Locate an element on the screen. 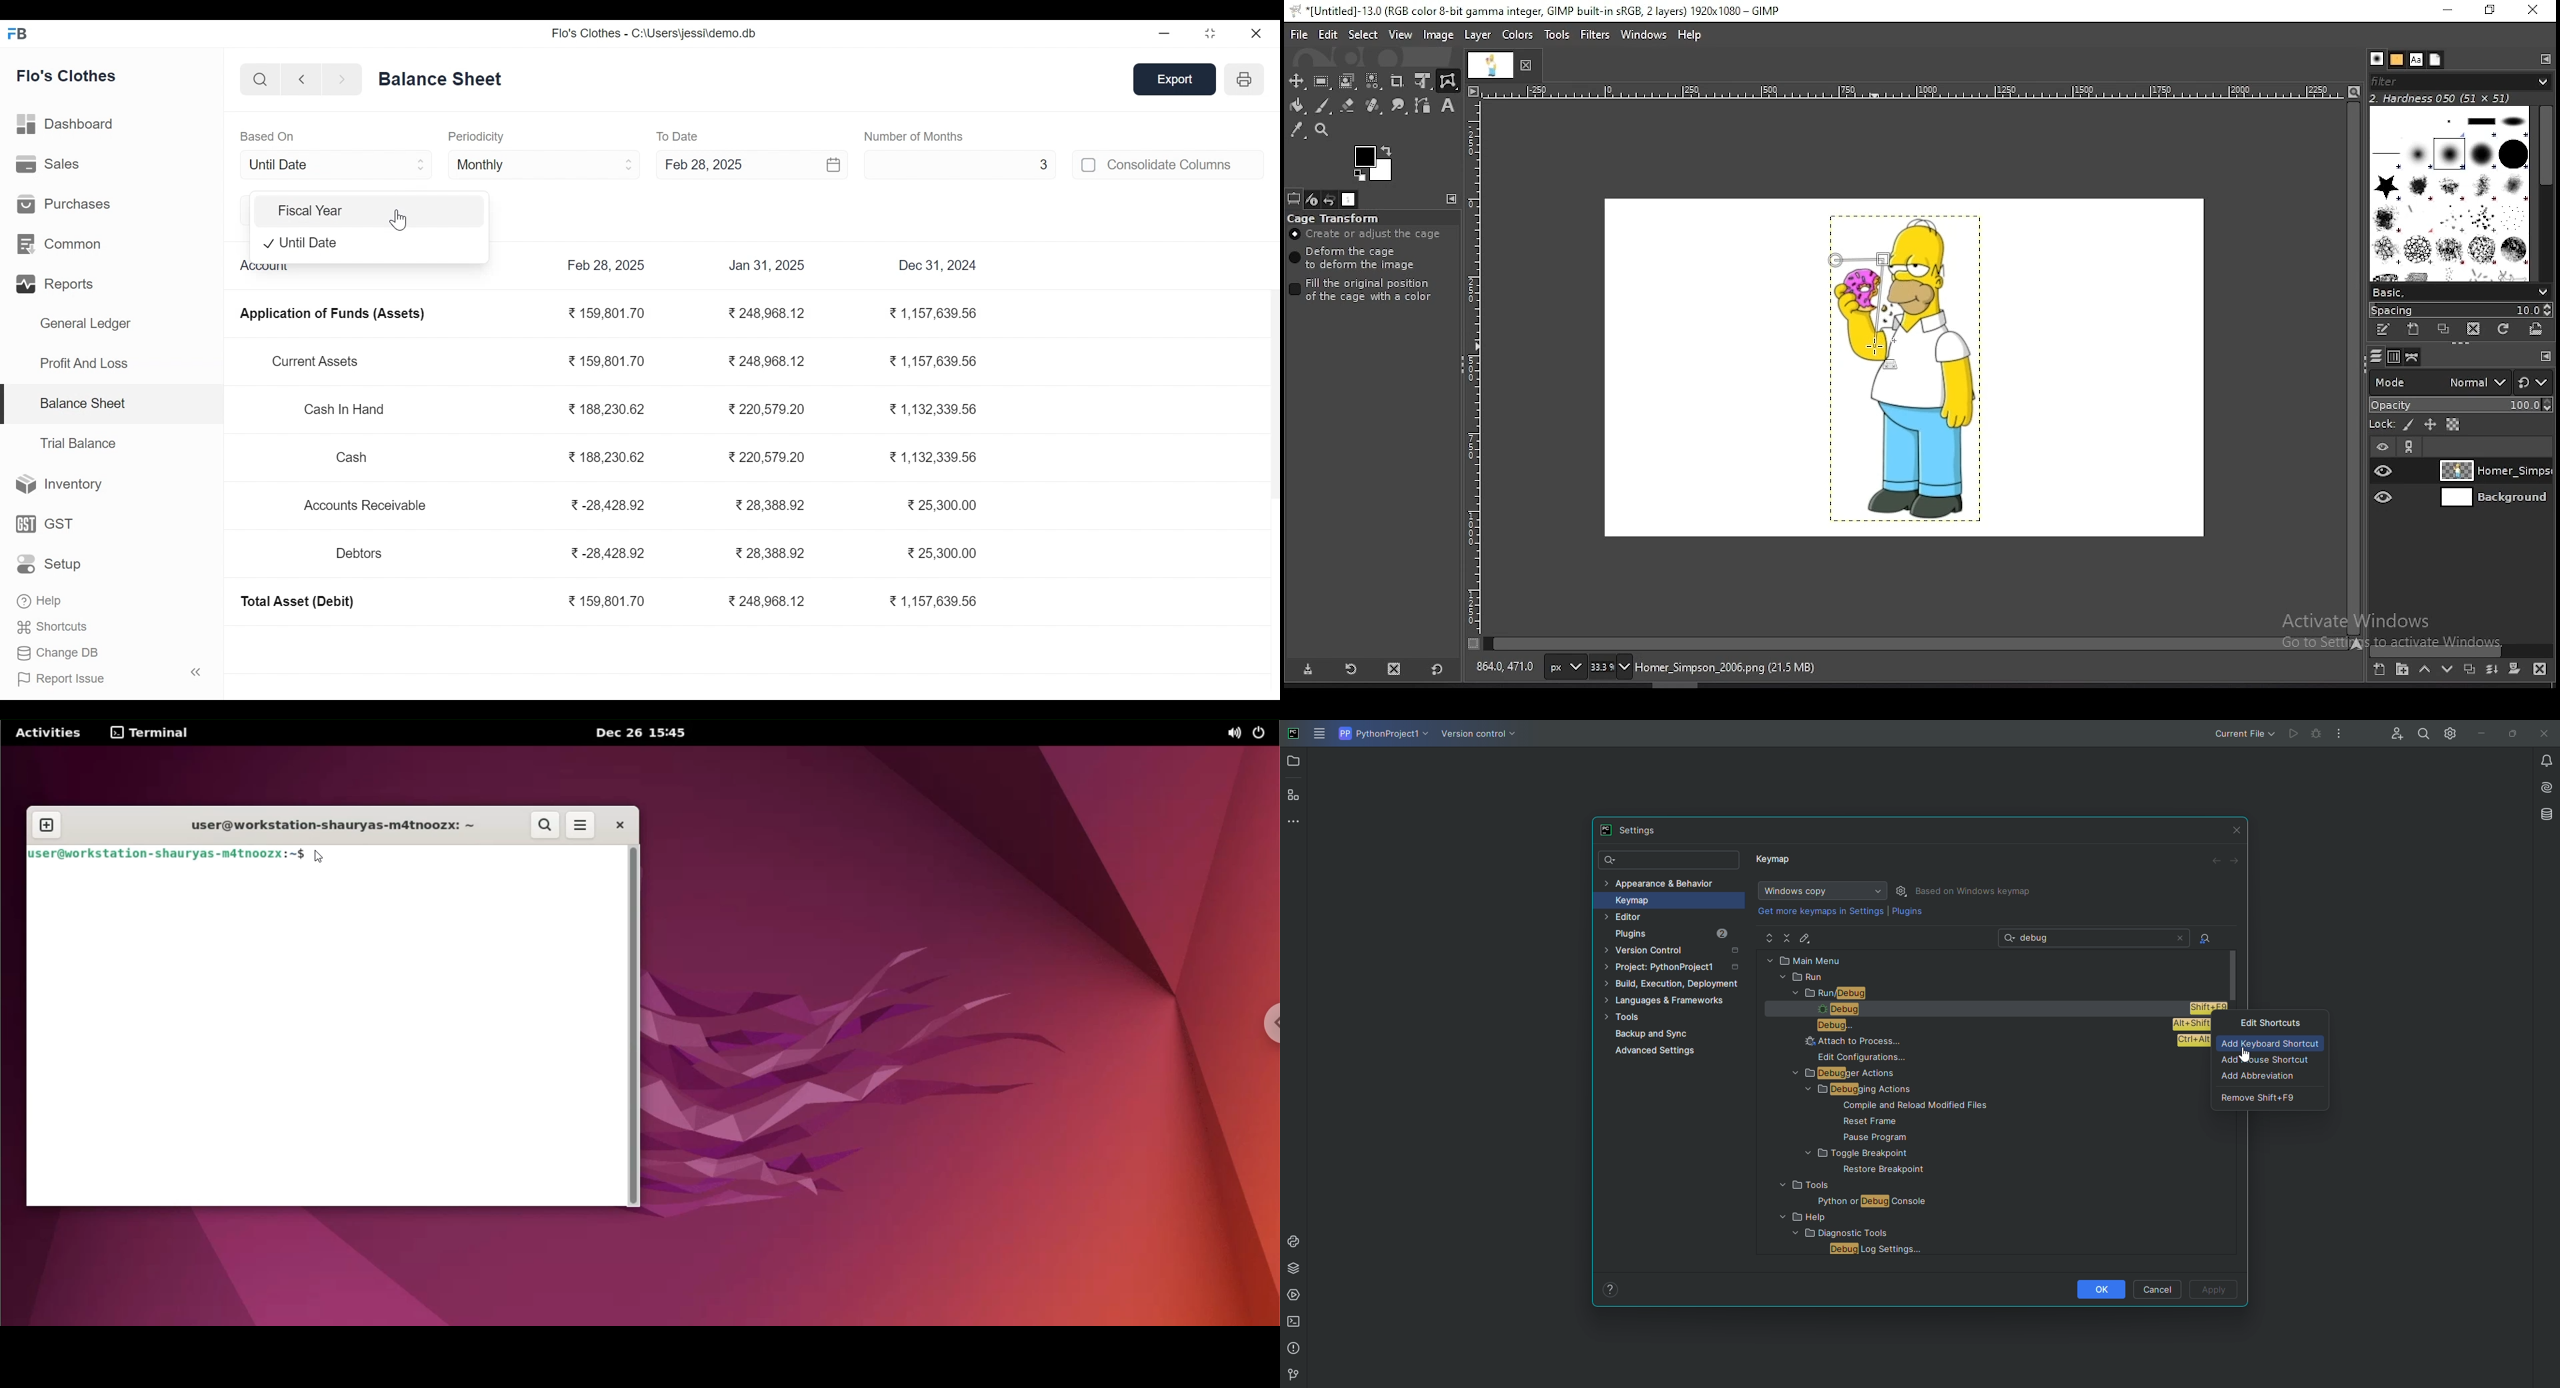 The width and height of the screenshot is (2576, 1400). general ledger is located at coordinates (443, 78).